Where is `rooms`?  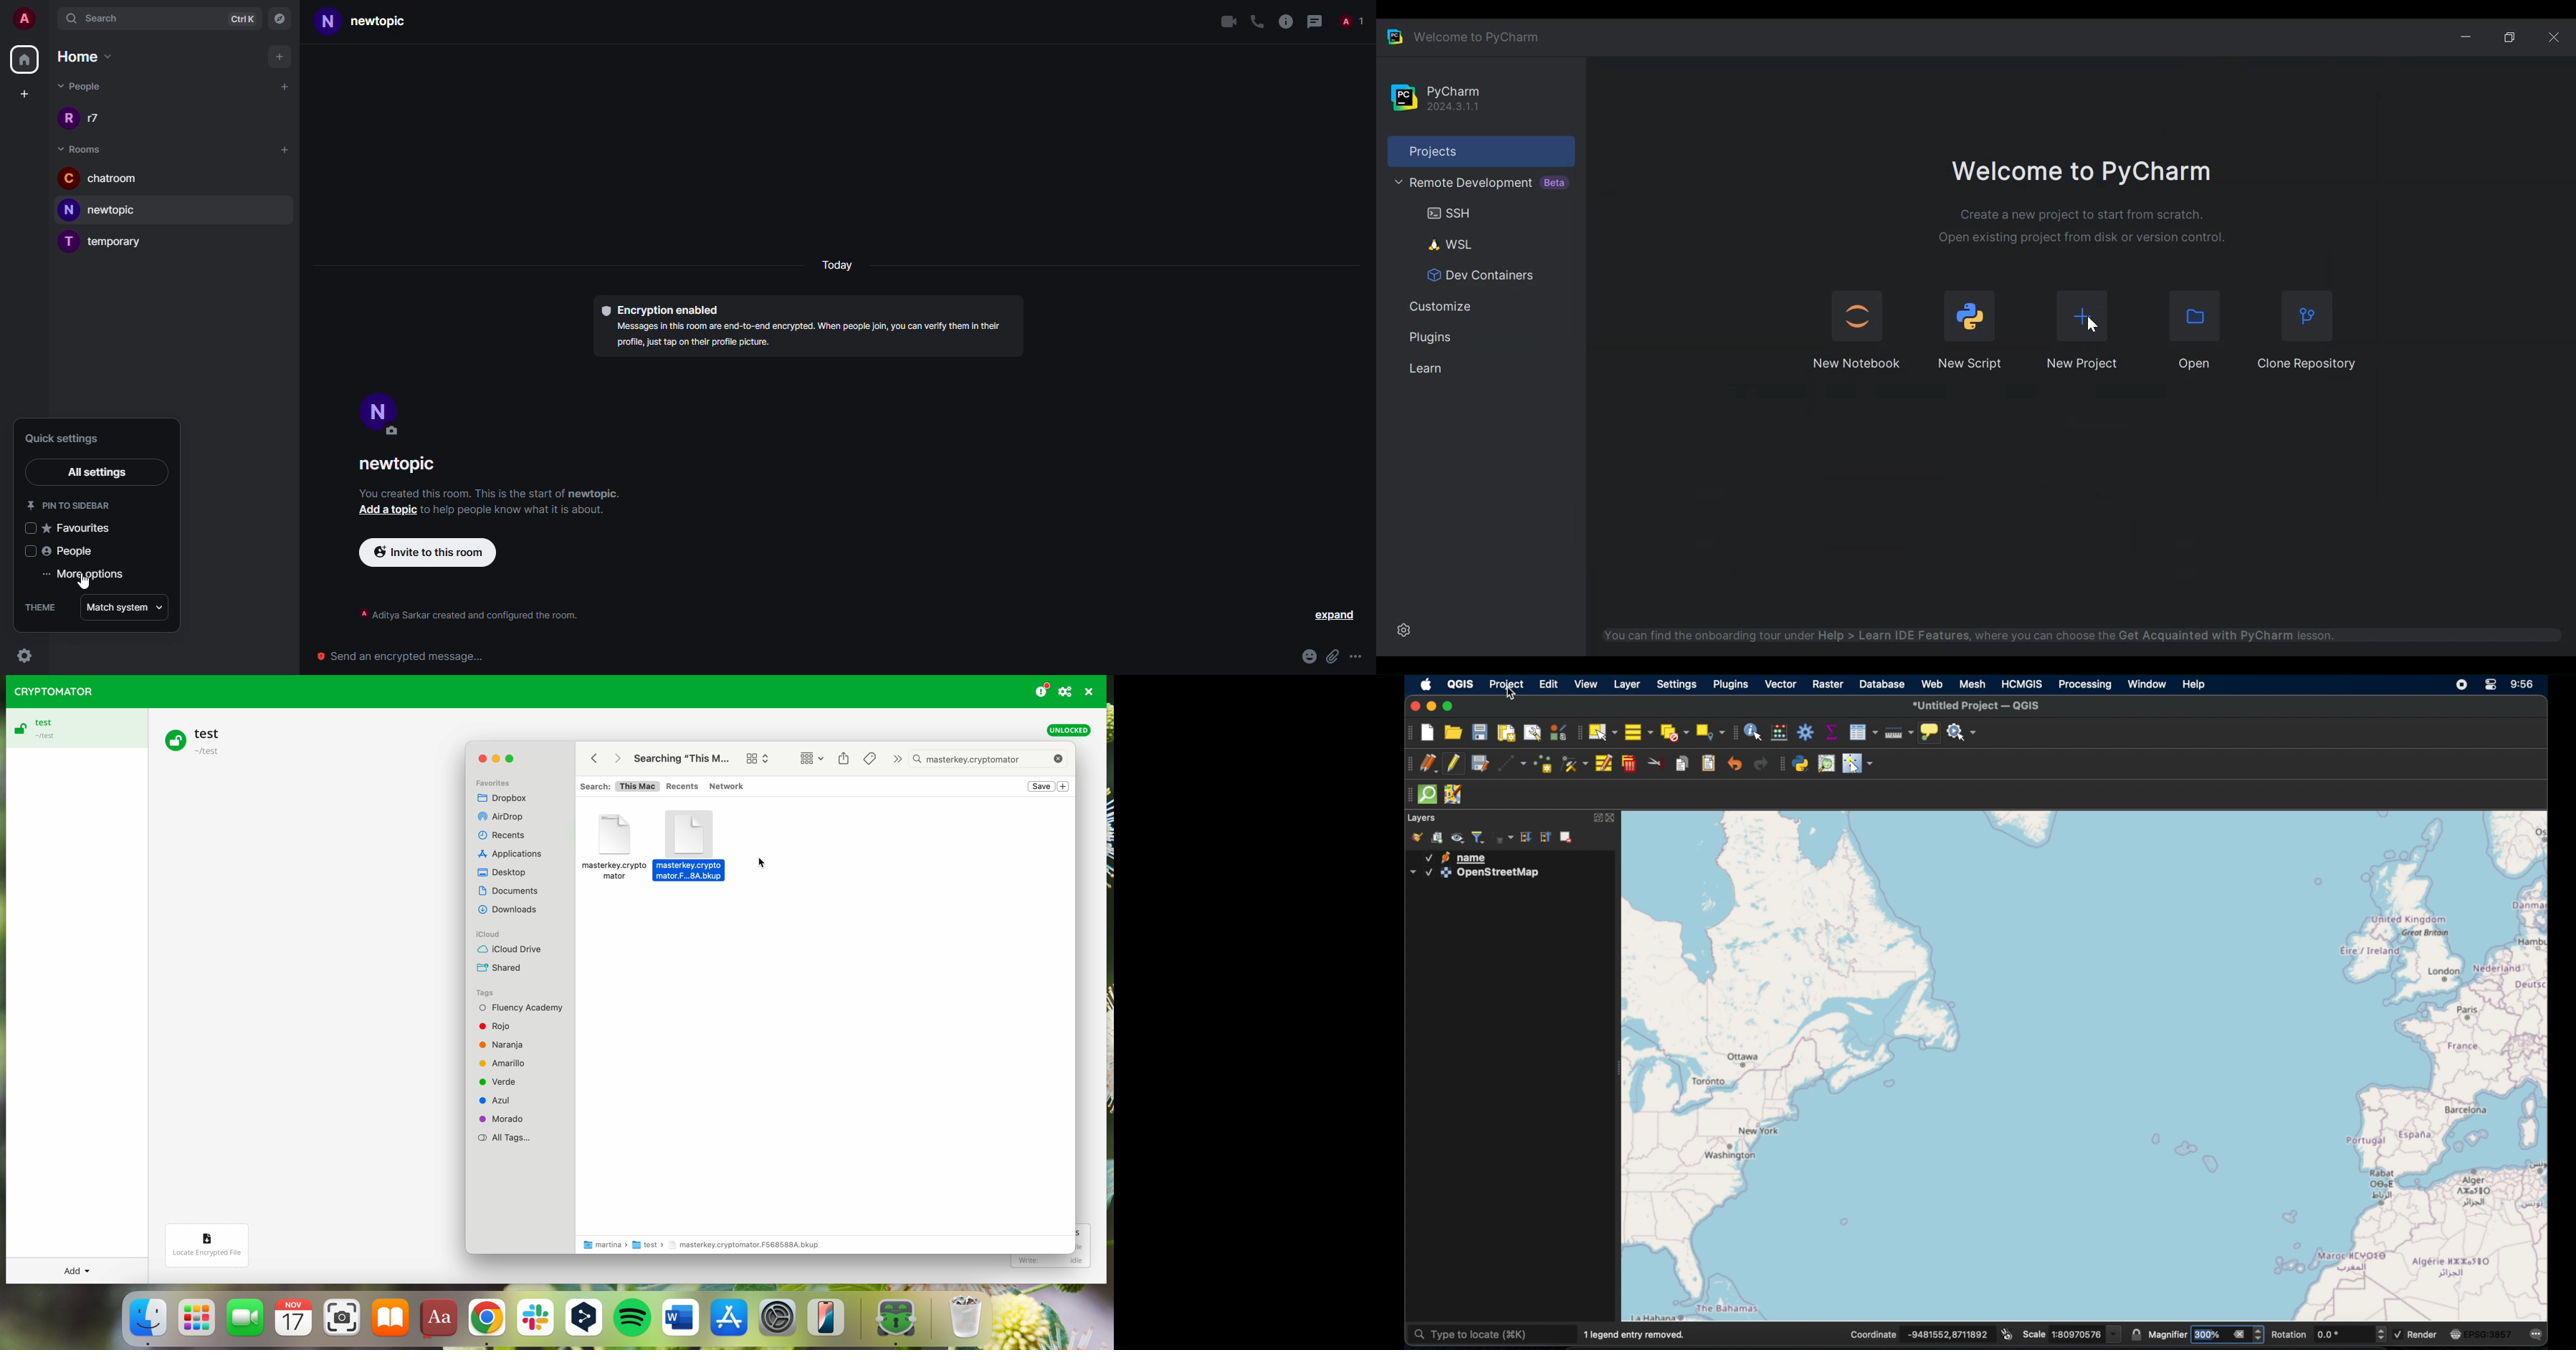
rooms is located at coordinates (91, 150).